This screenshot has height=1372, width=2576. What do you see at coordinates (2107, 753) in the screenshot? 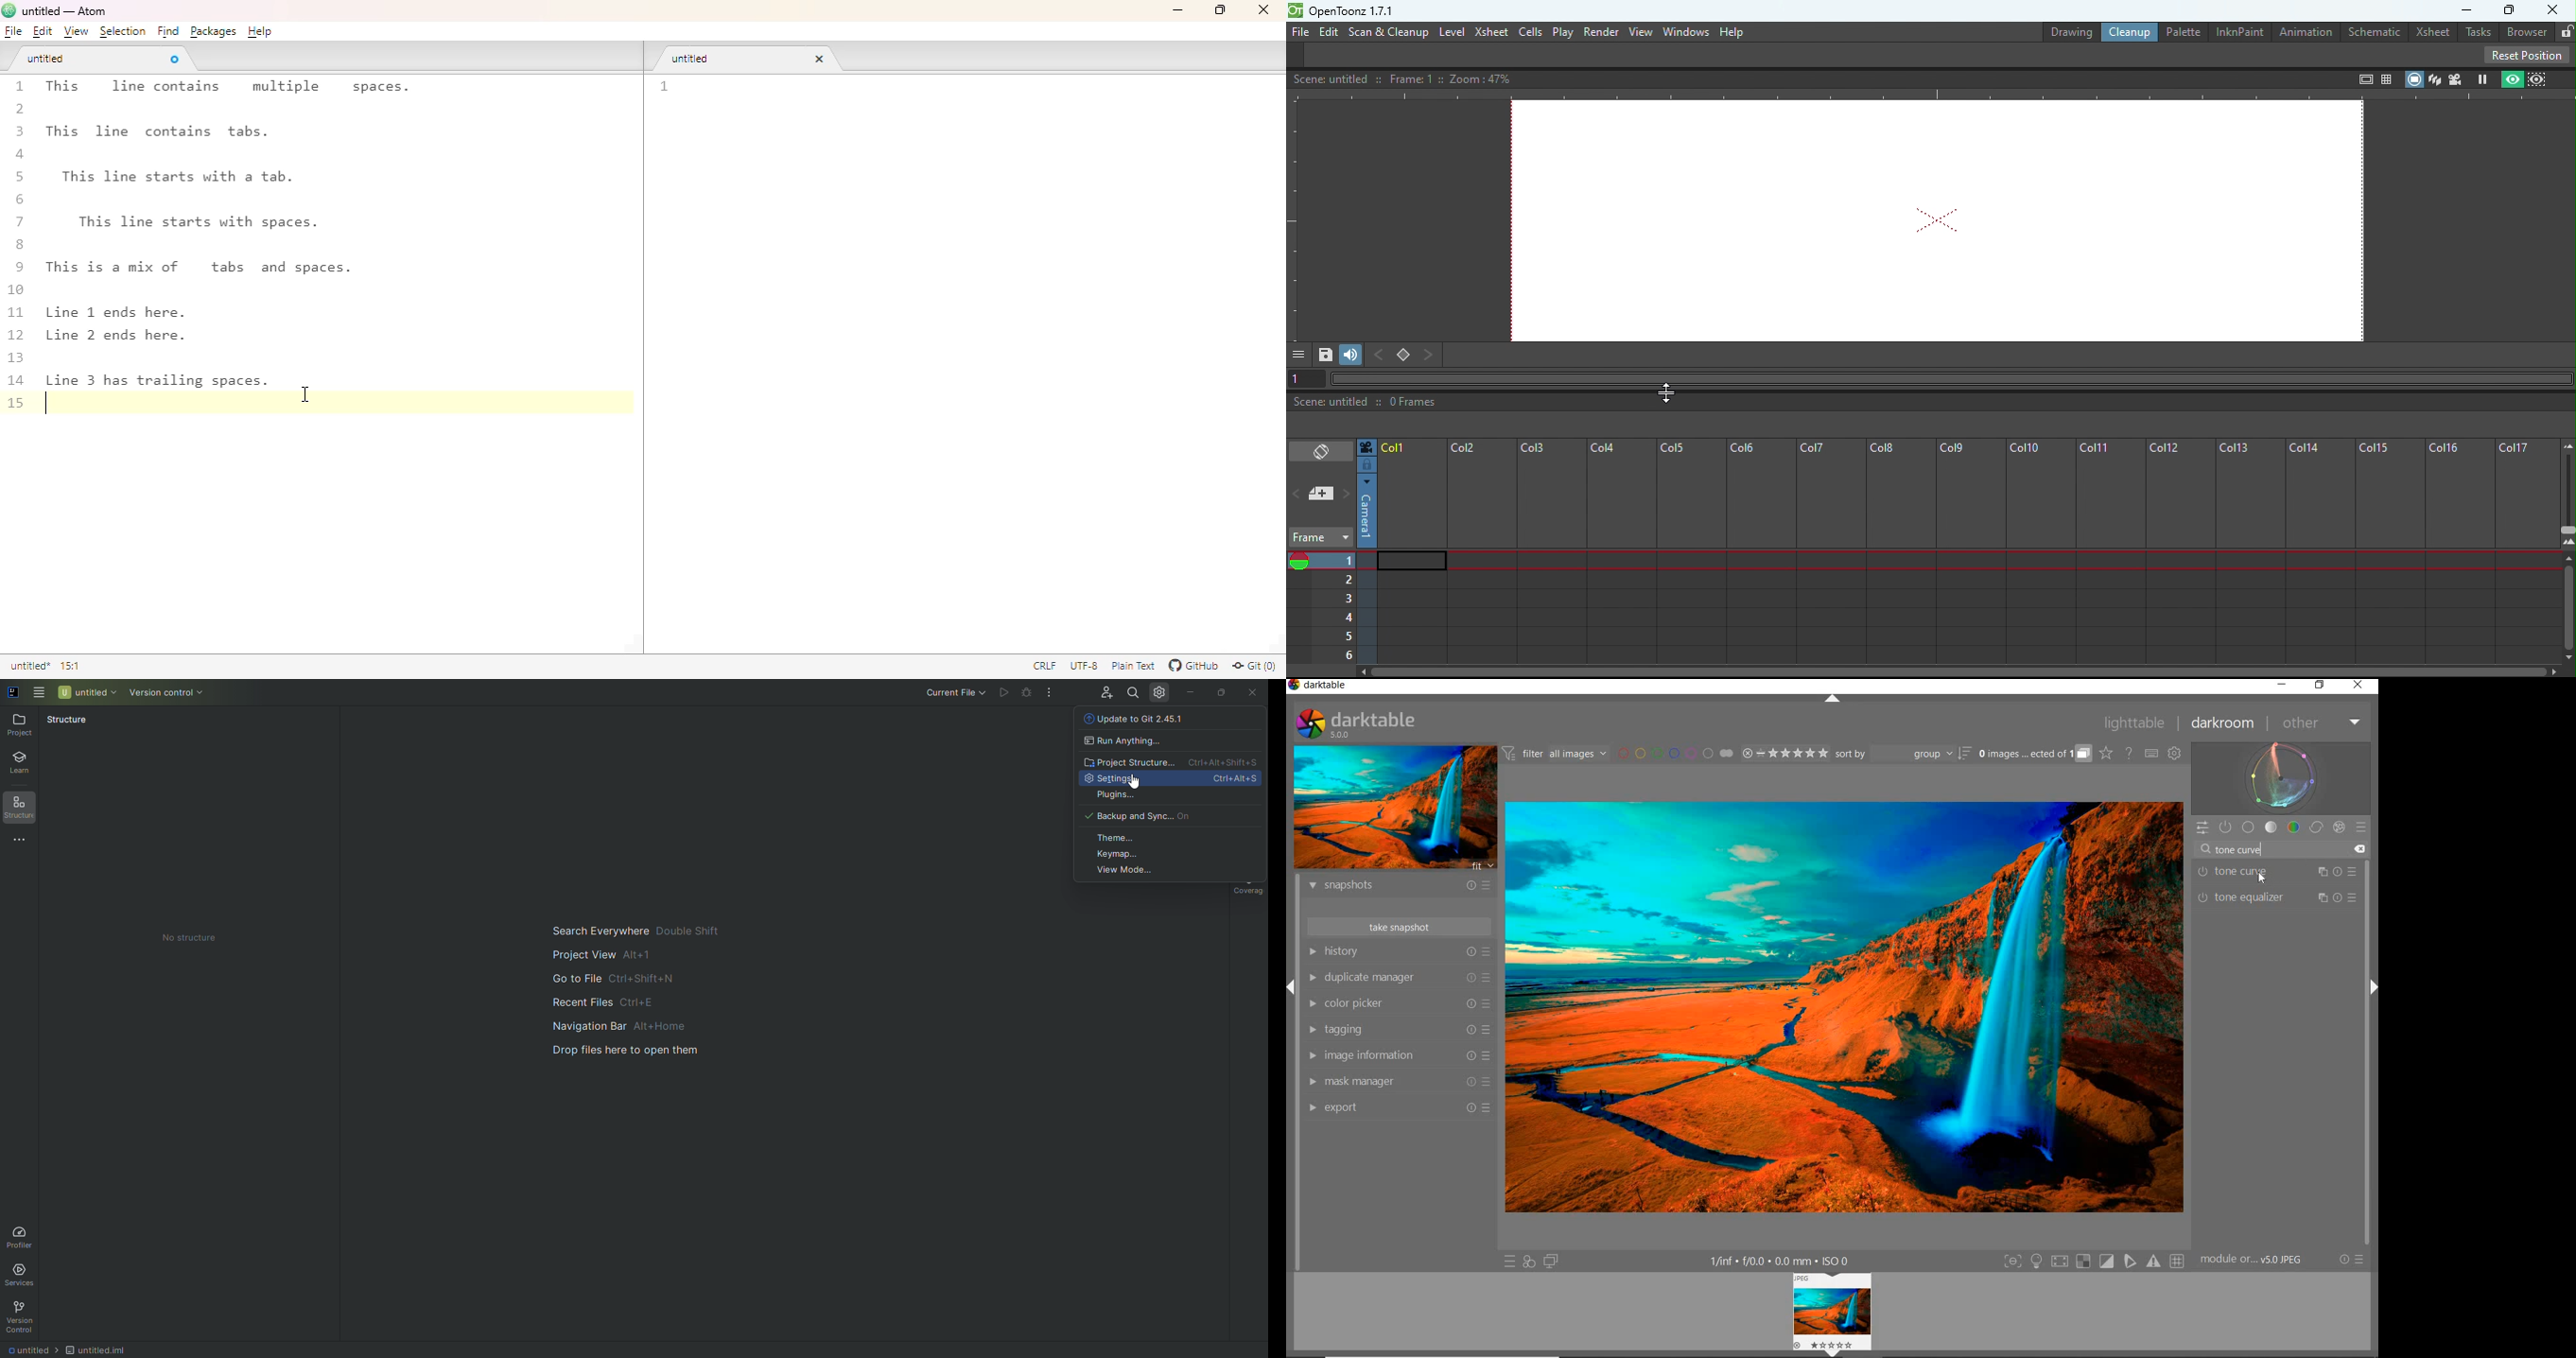
I see `CLICK TO CHANGE THE OVERLAYS SHOWN ON THUMBNAILS` at bounding box center [2107, 753].